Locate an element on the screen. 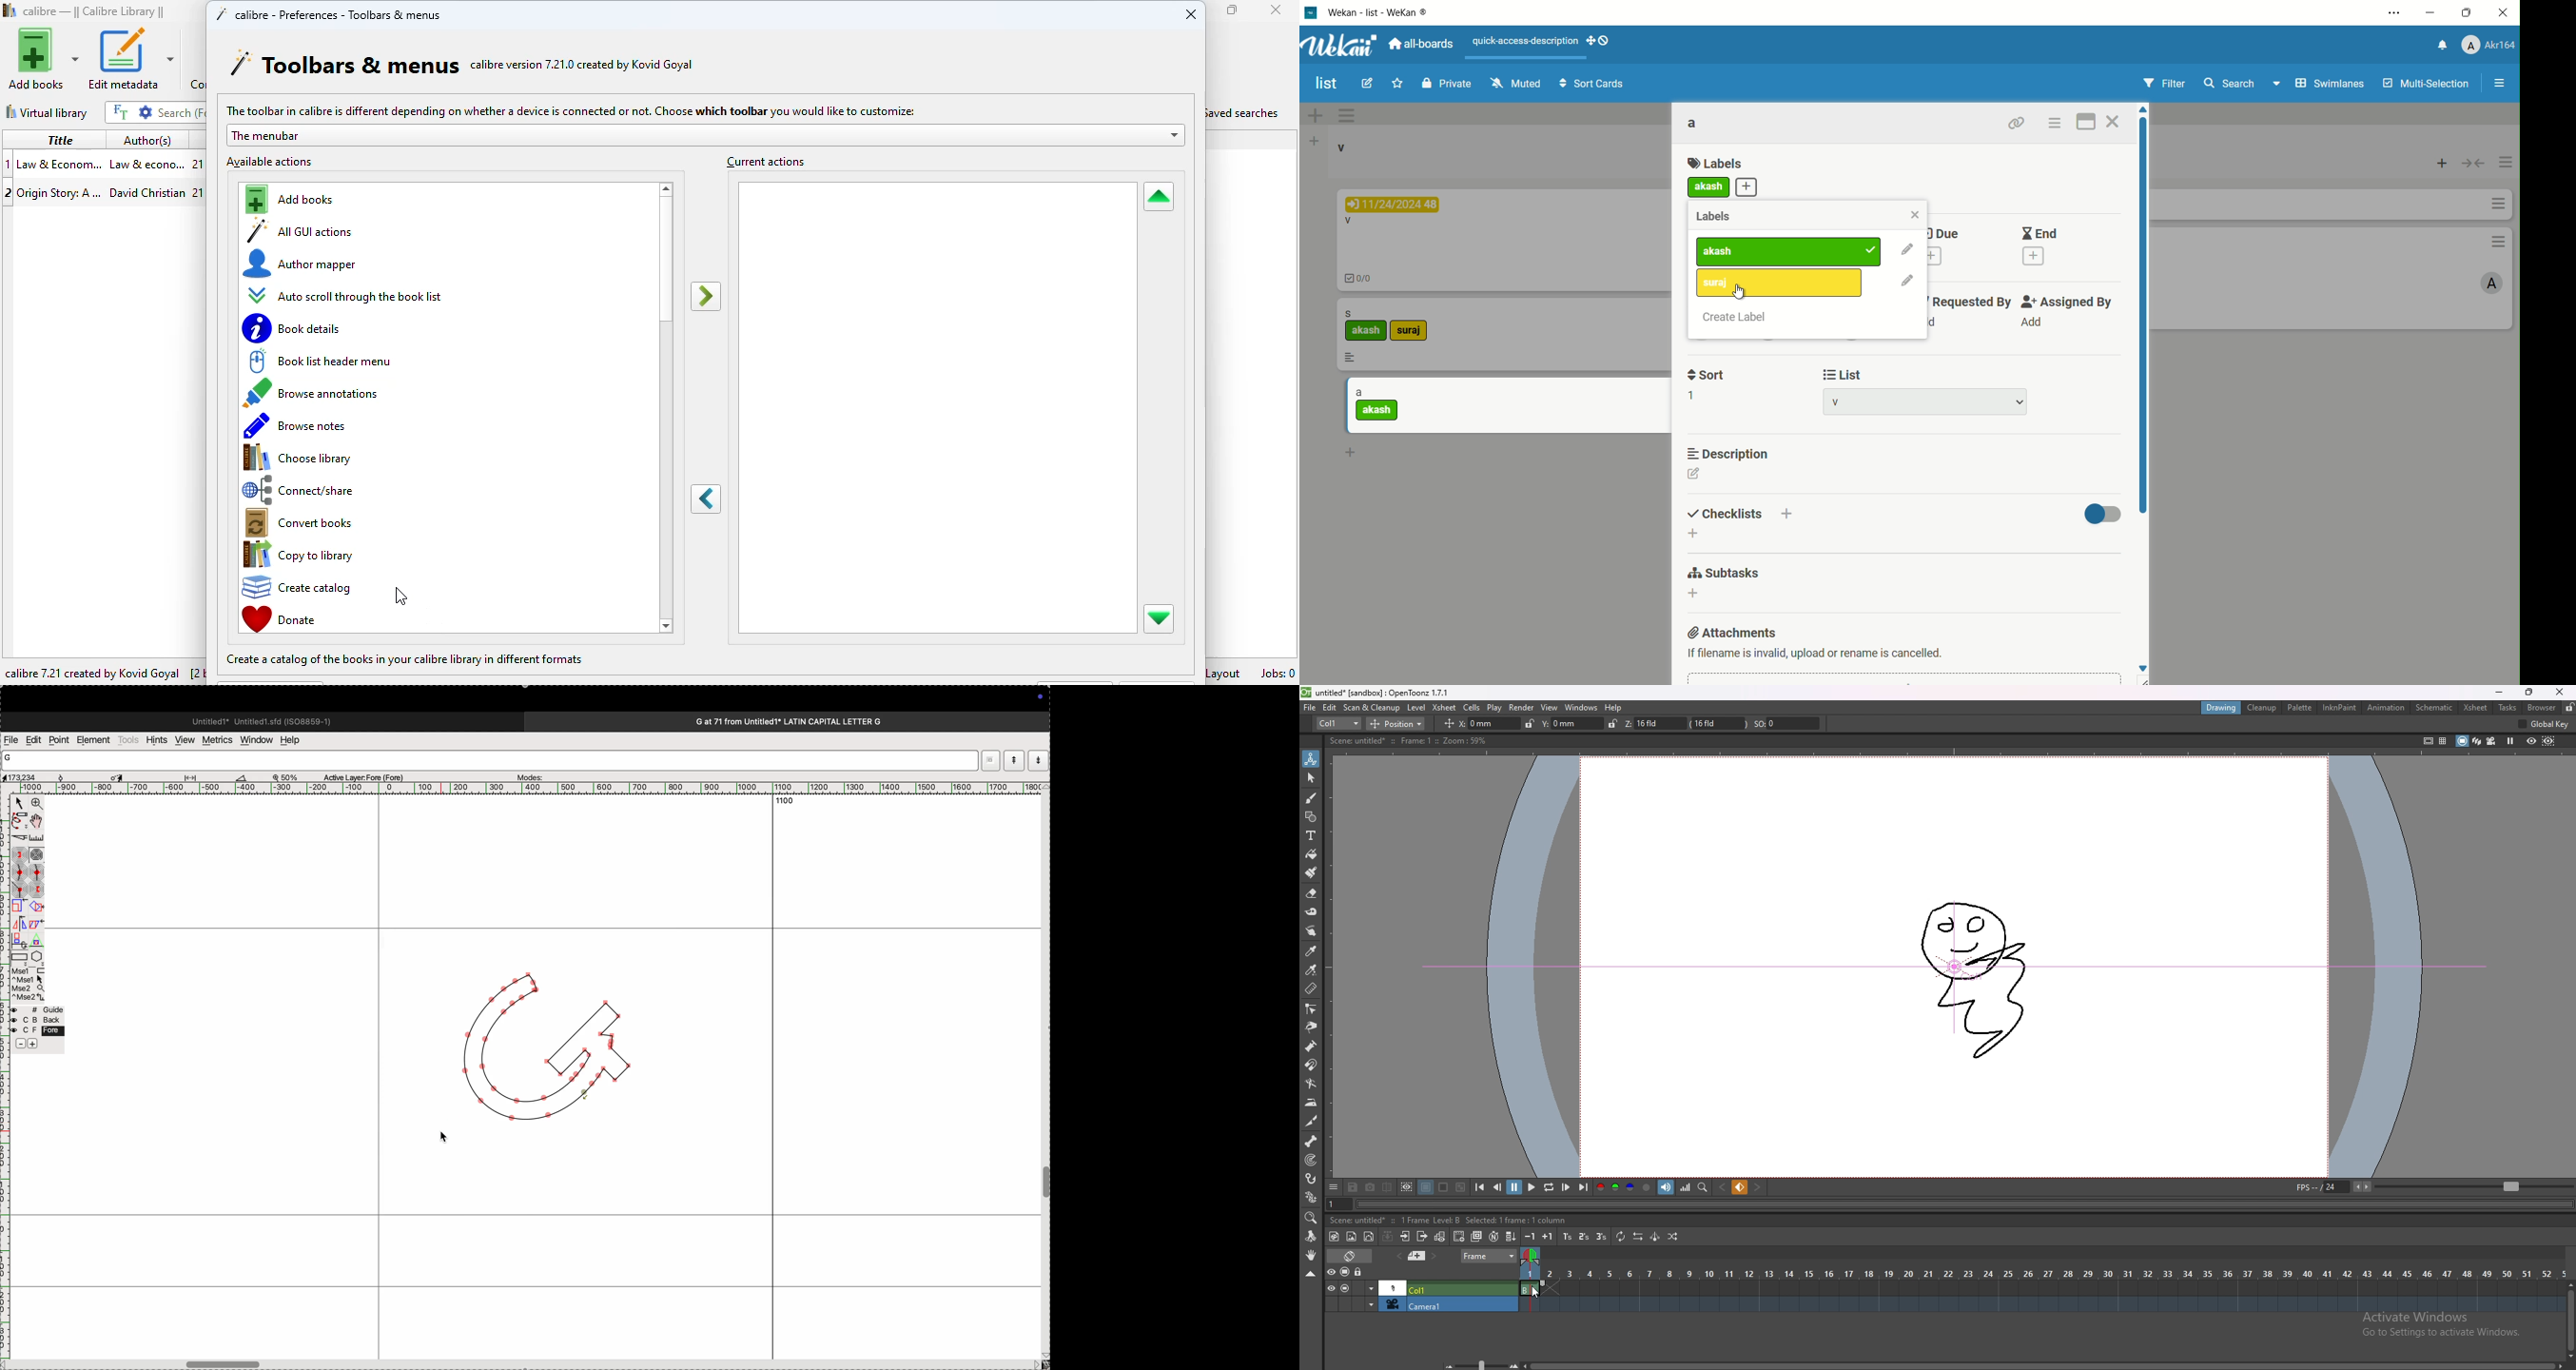  akash is located at coordinates (1382, 412).